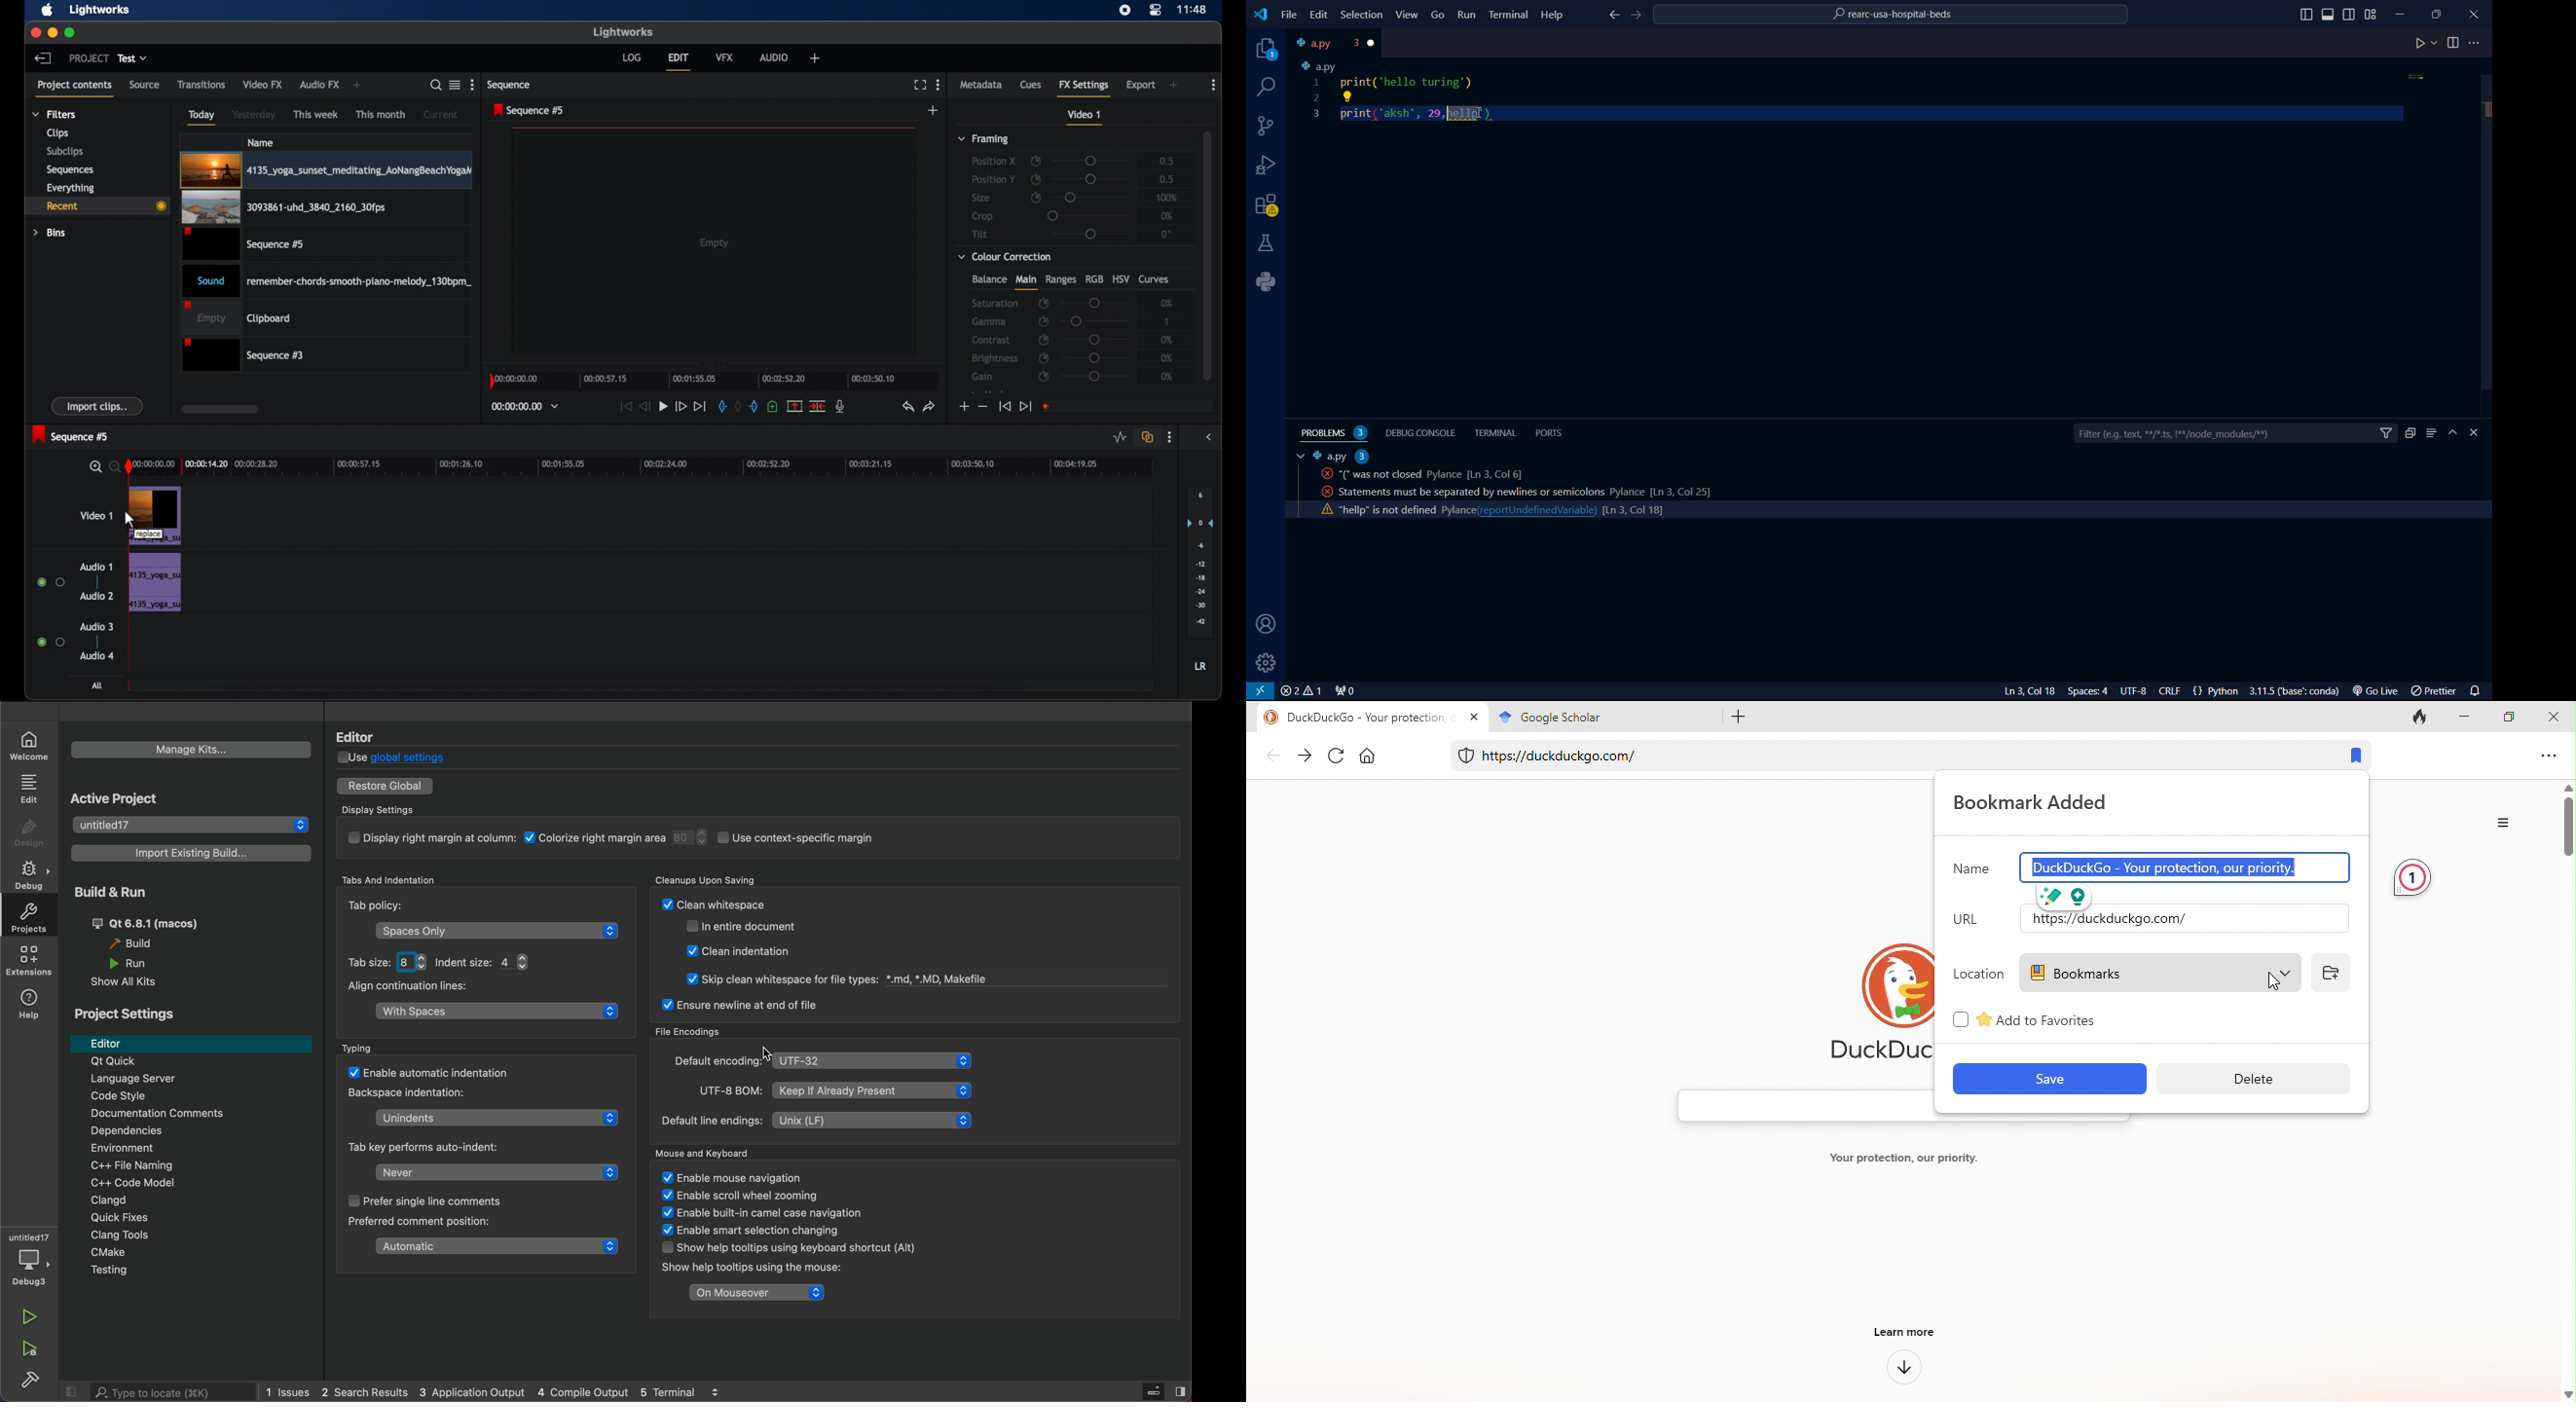  Describe the element at coordinates (994, 179) in the screenshot. I see `position` at that location.